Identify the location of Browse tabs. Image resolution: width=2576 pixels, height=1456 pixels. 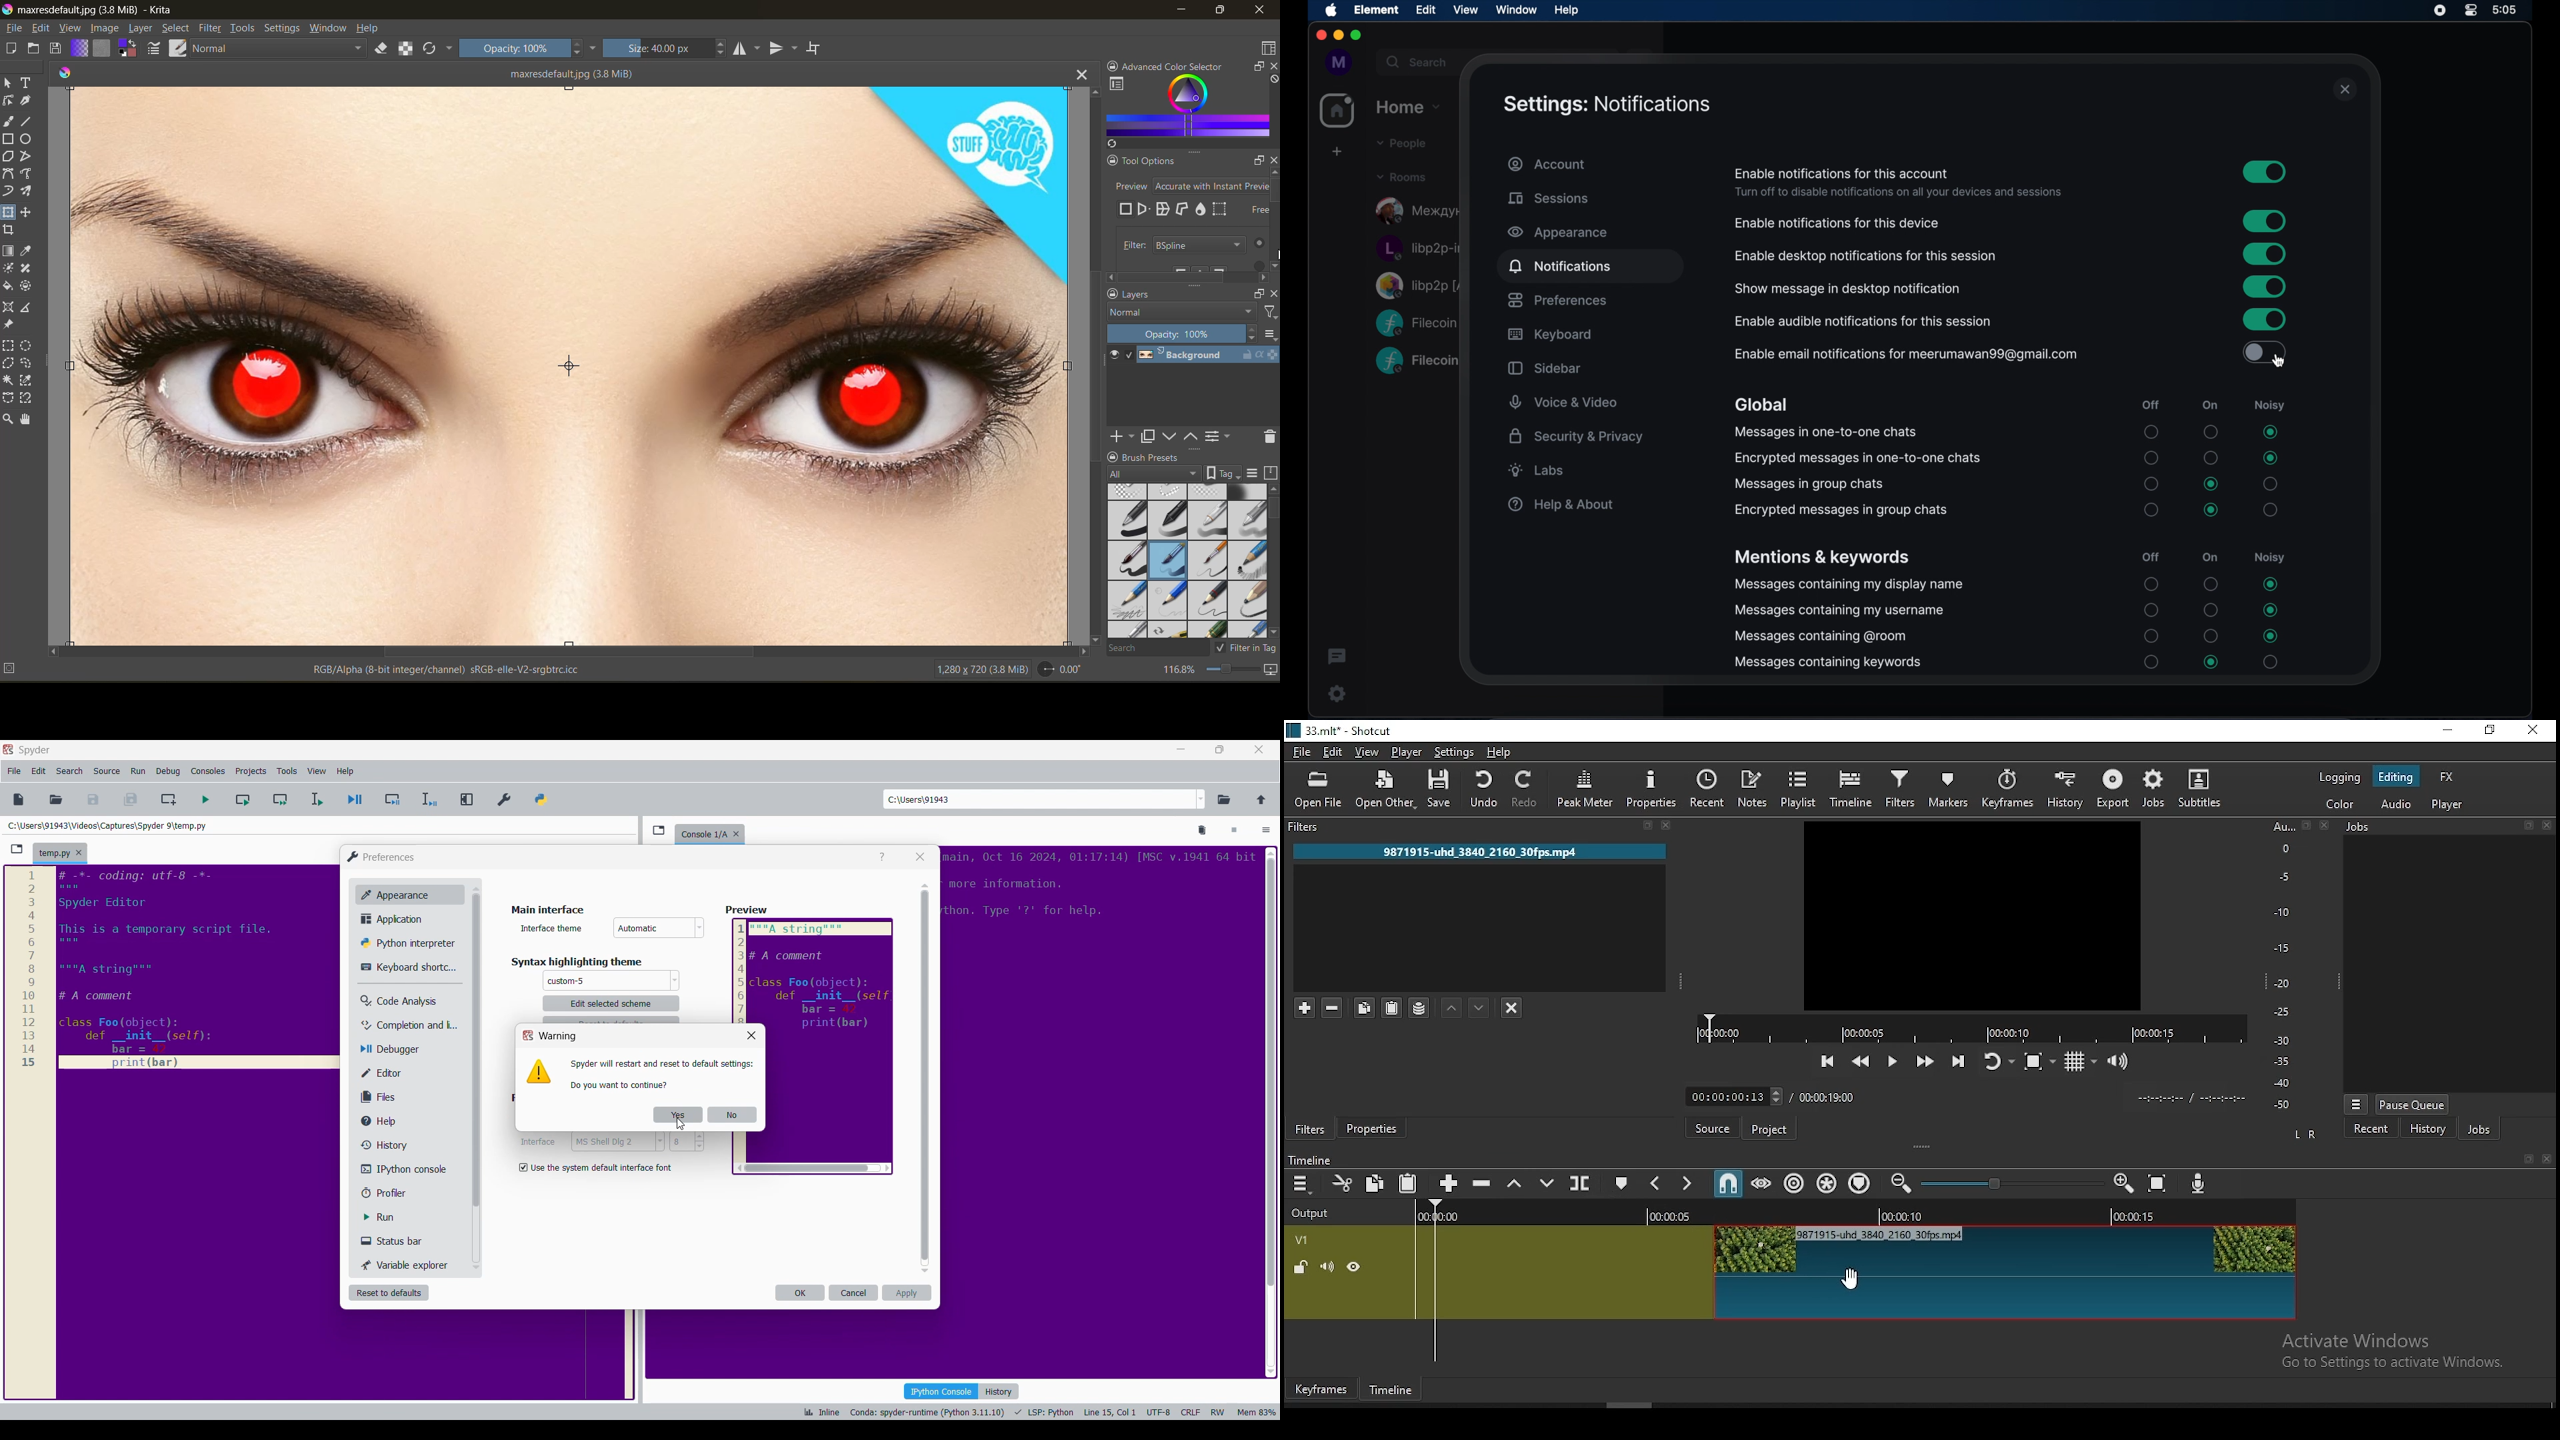
(659, 830).